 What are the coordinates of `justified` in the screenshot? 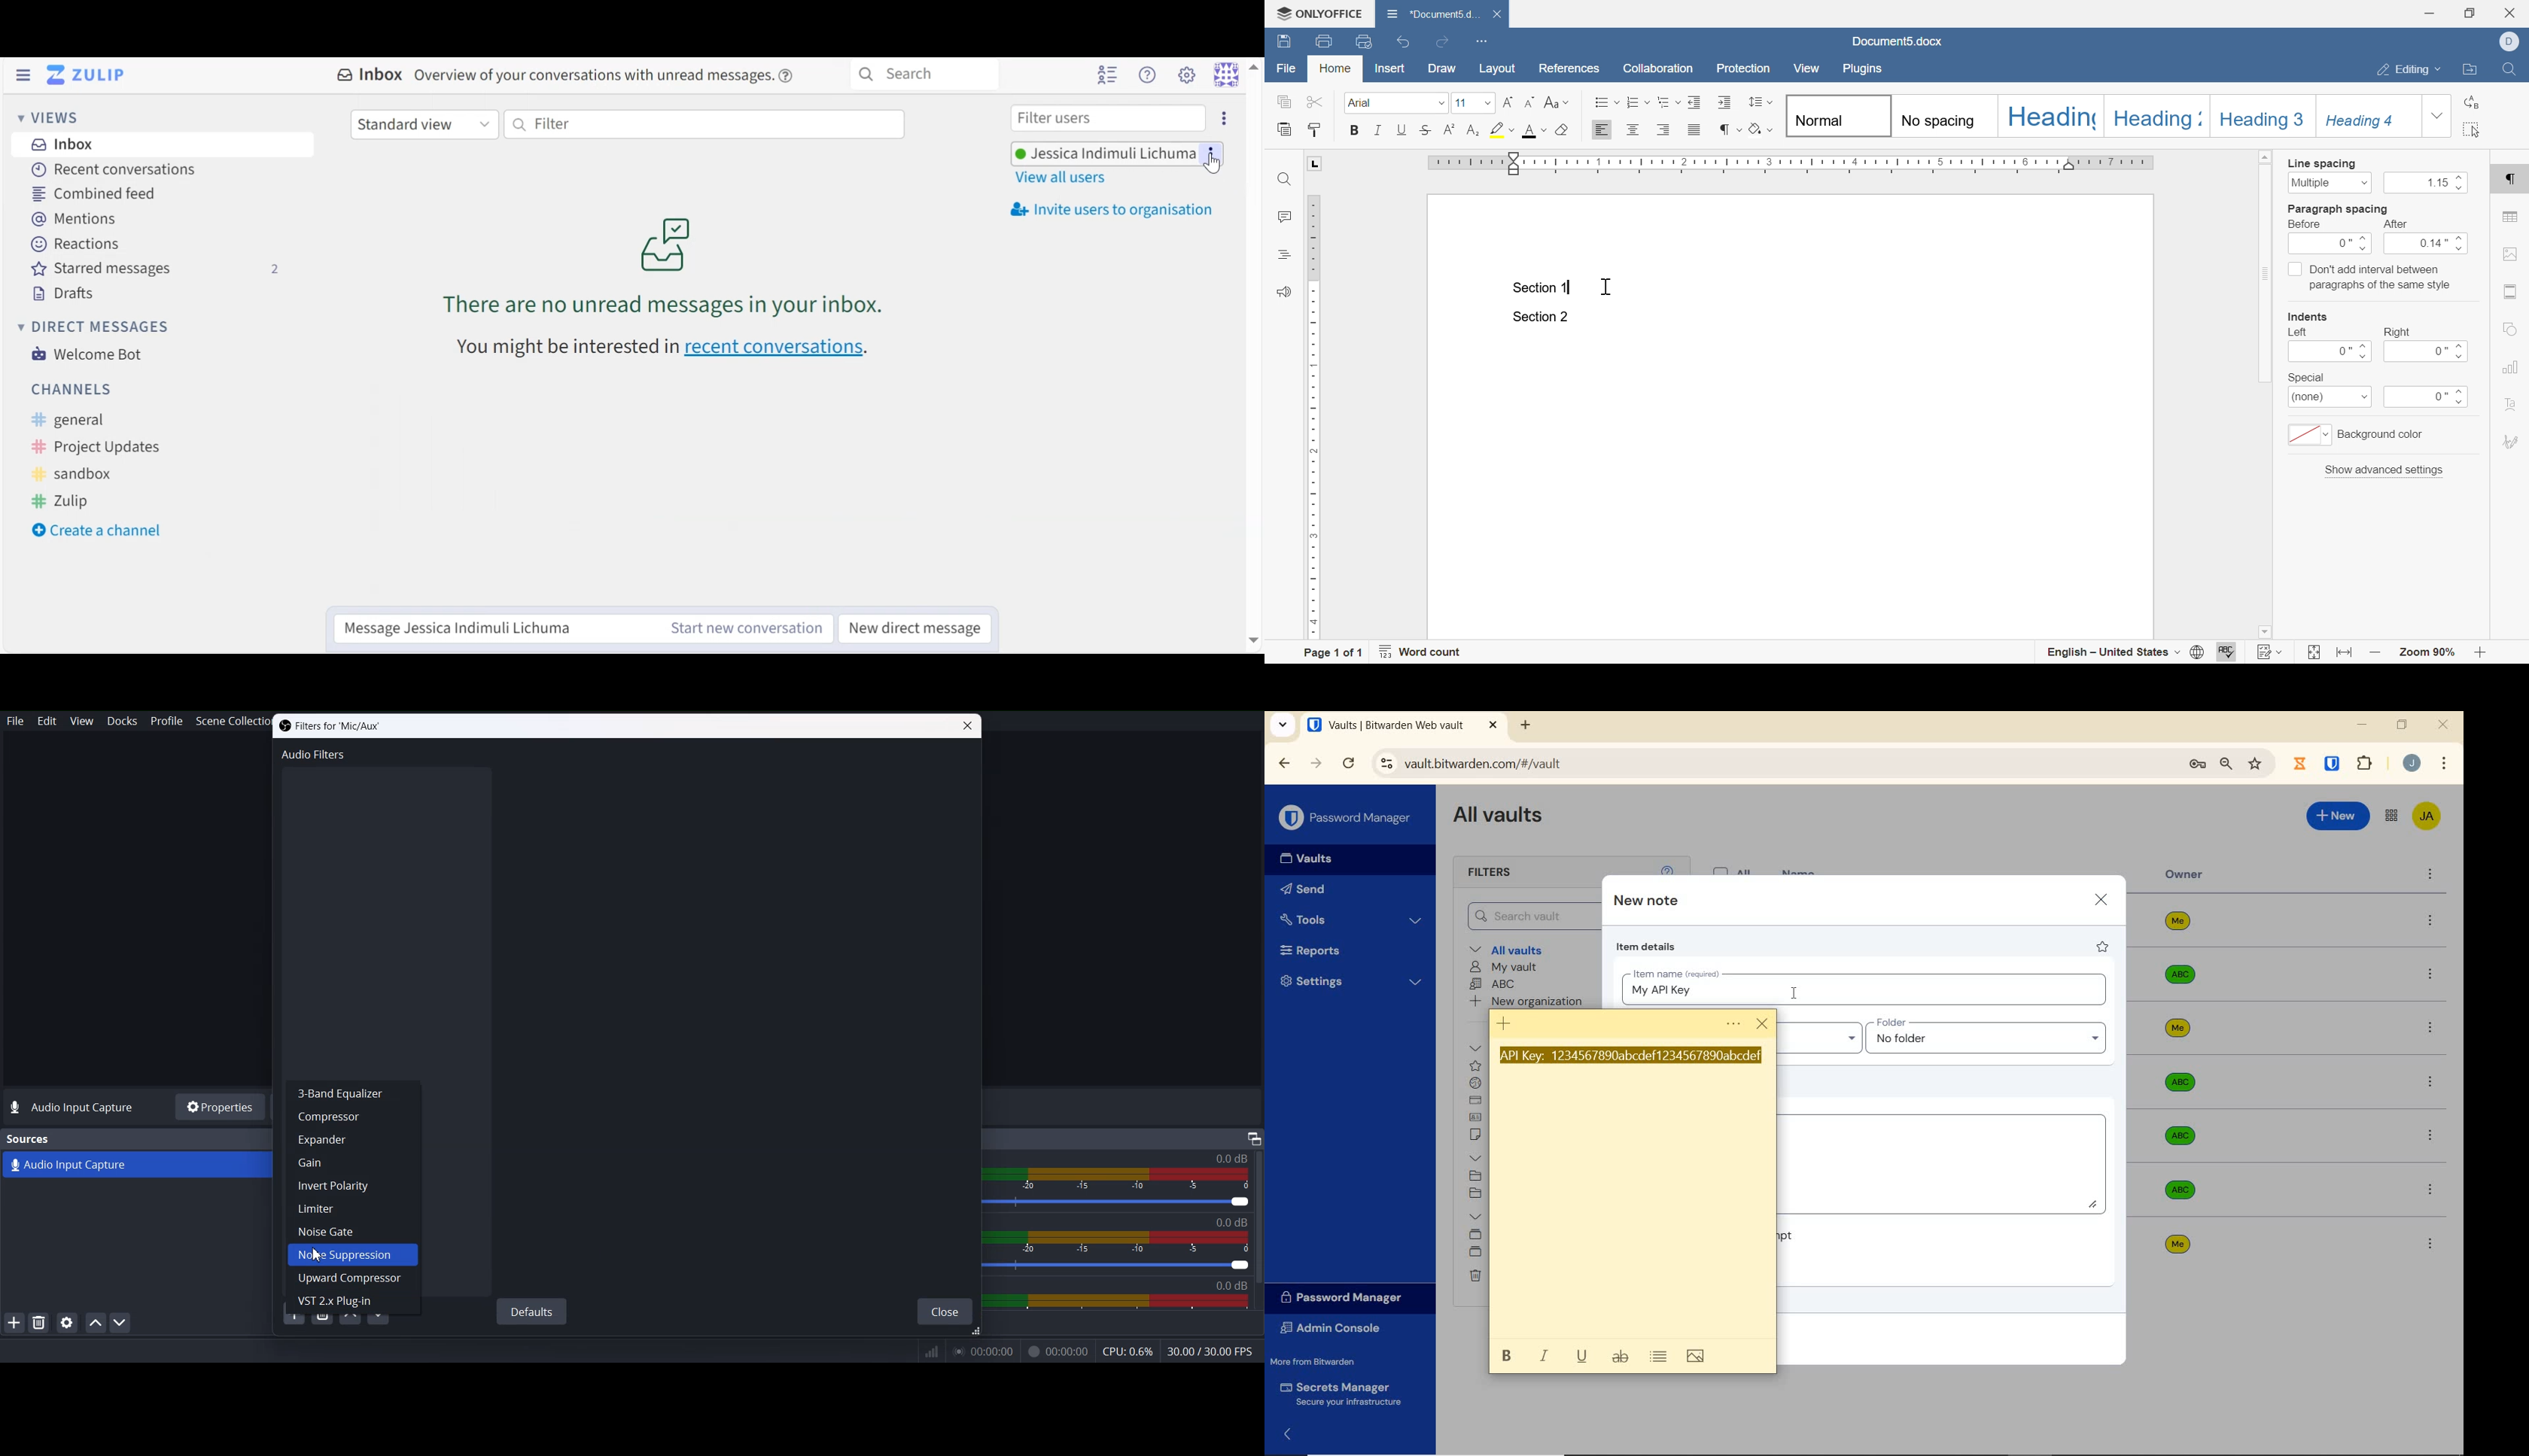 It's located at (1694, 130).